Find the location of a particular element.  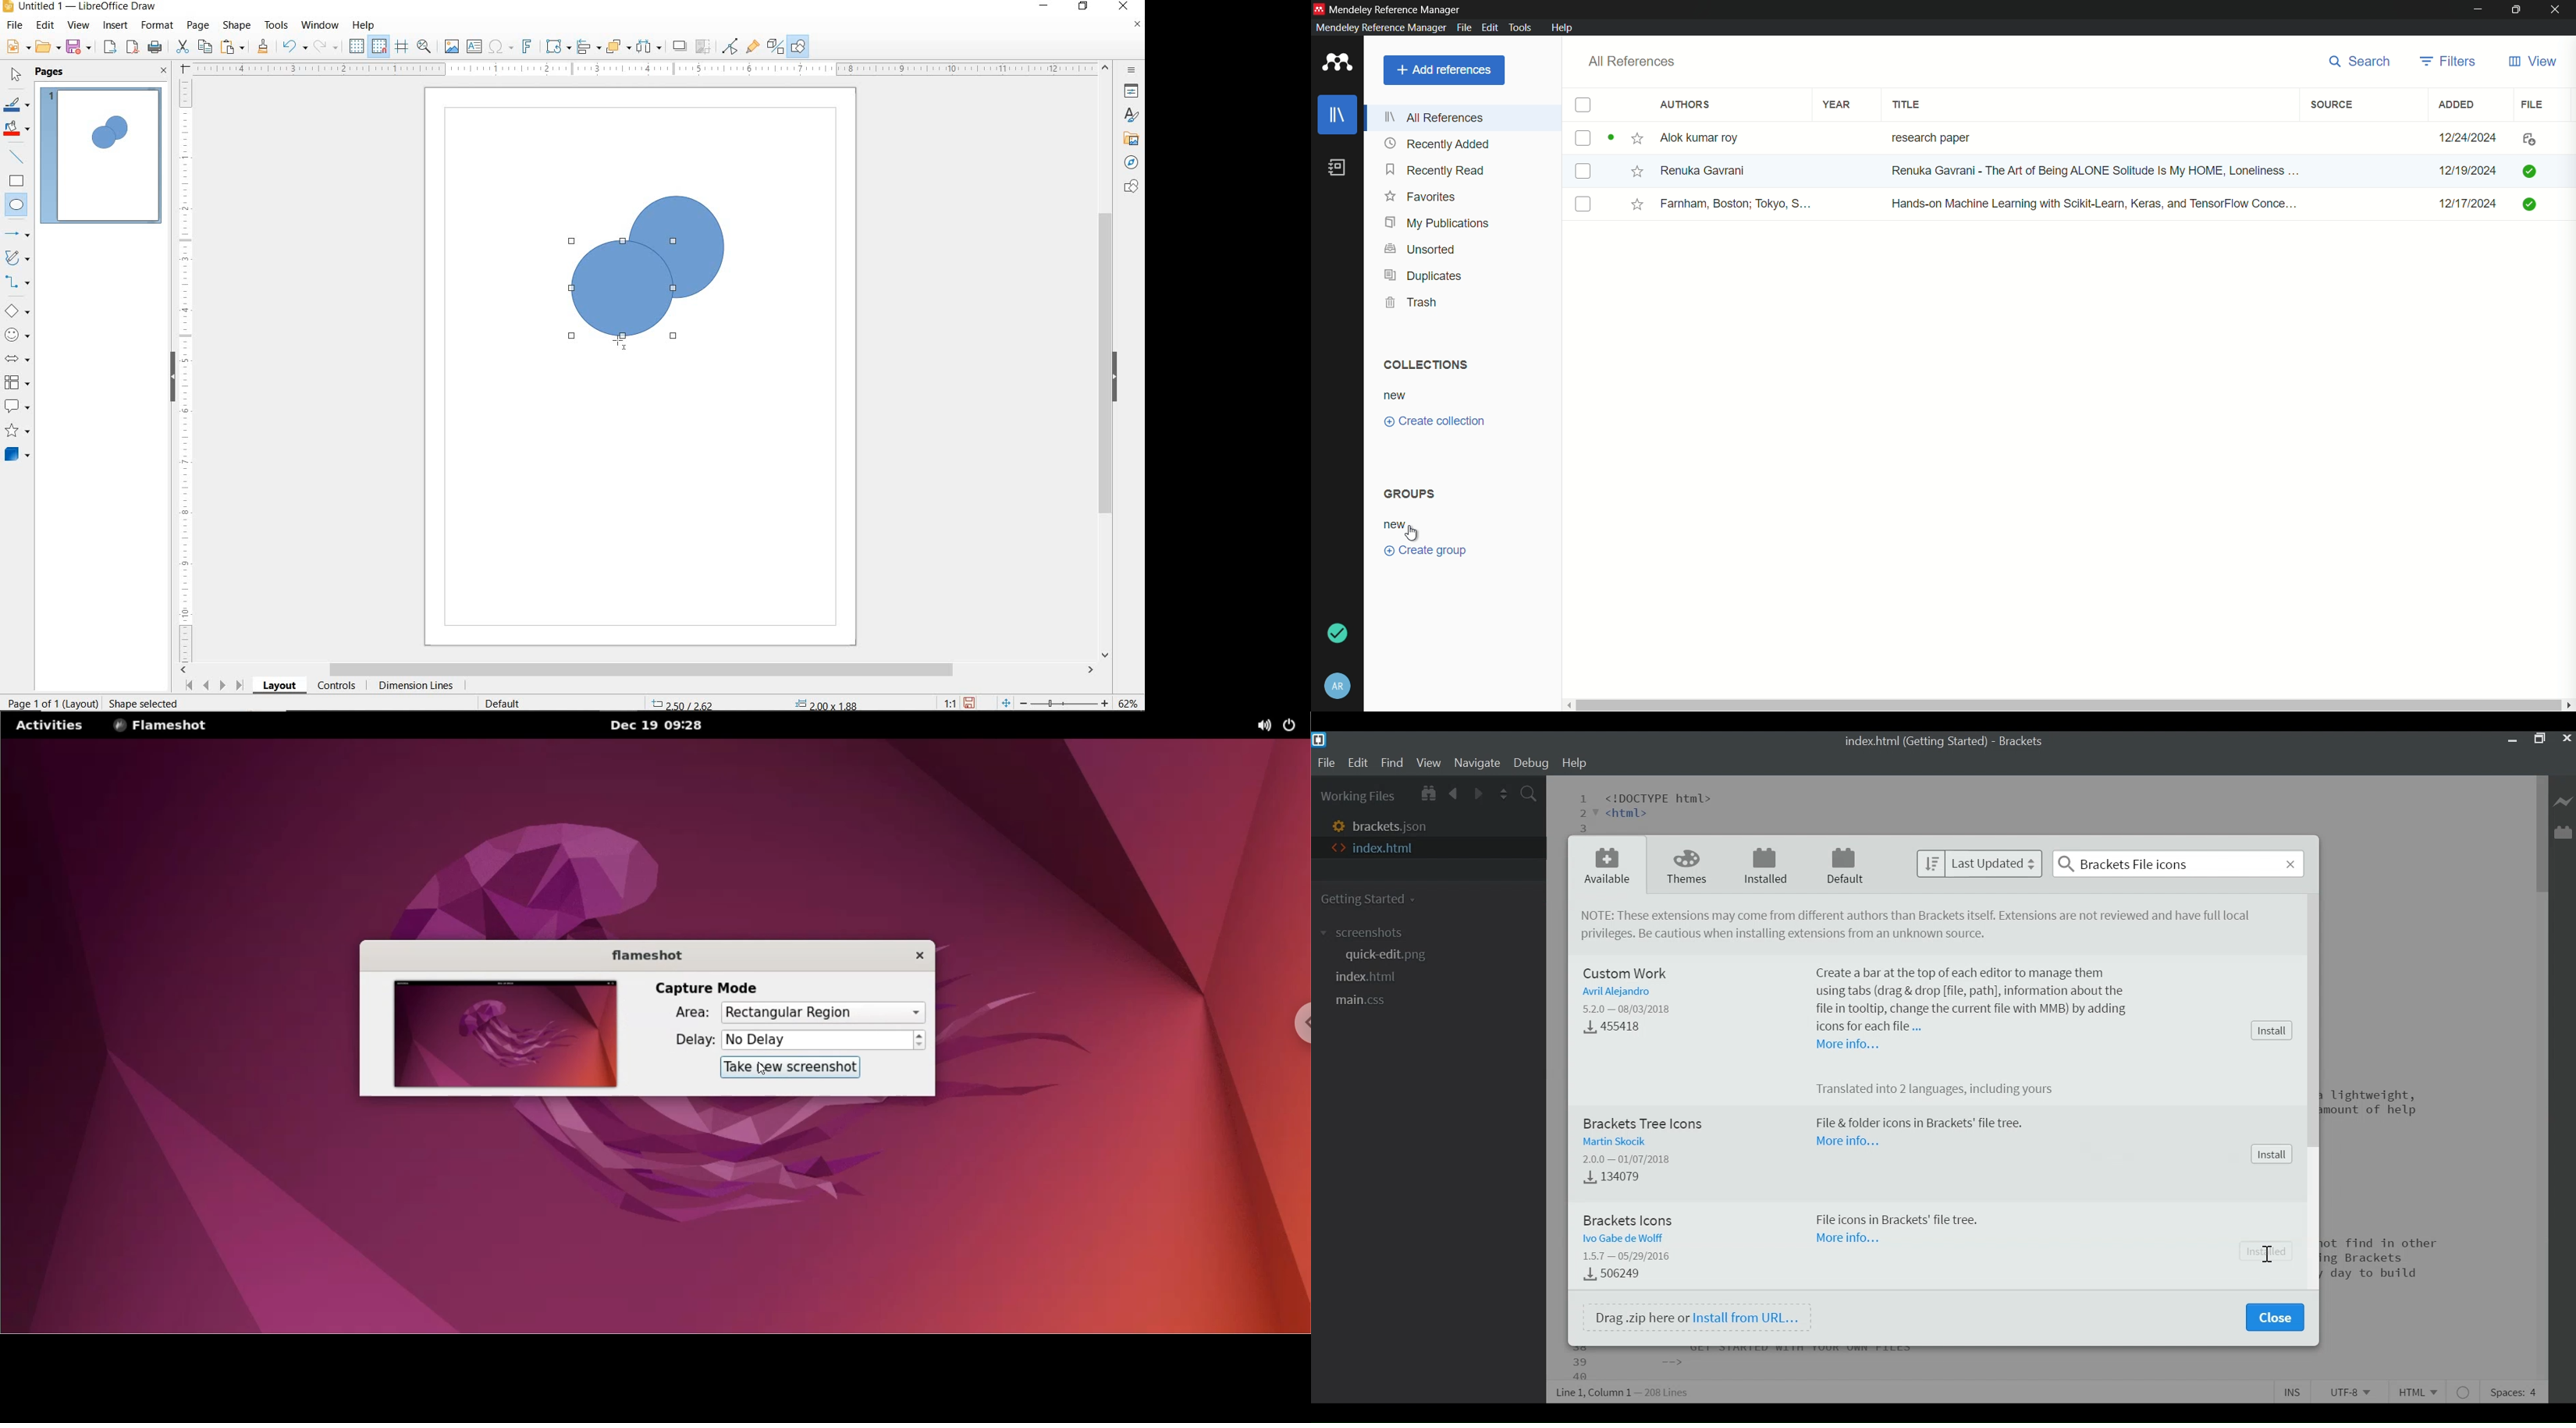

INSERT FONTWORK TEXT is located at coordinates (526, 46).